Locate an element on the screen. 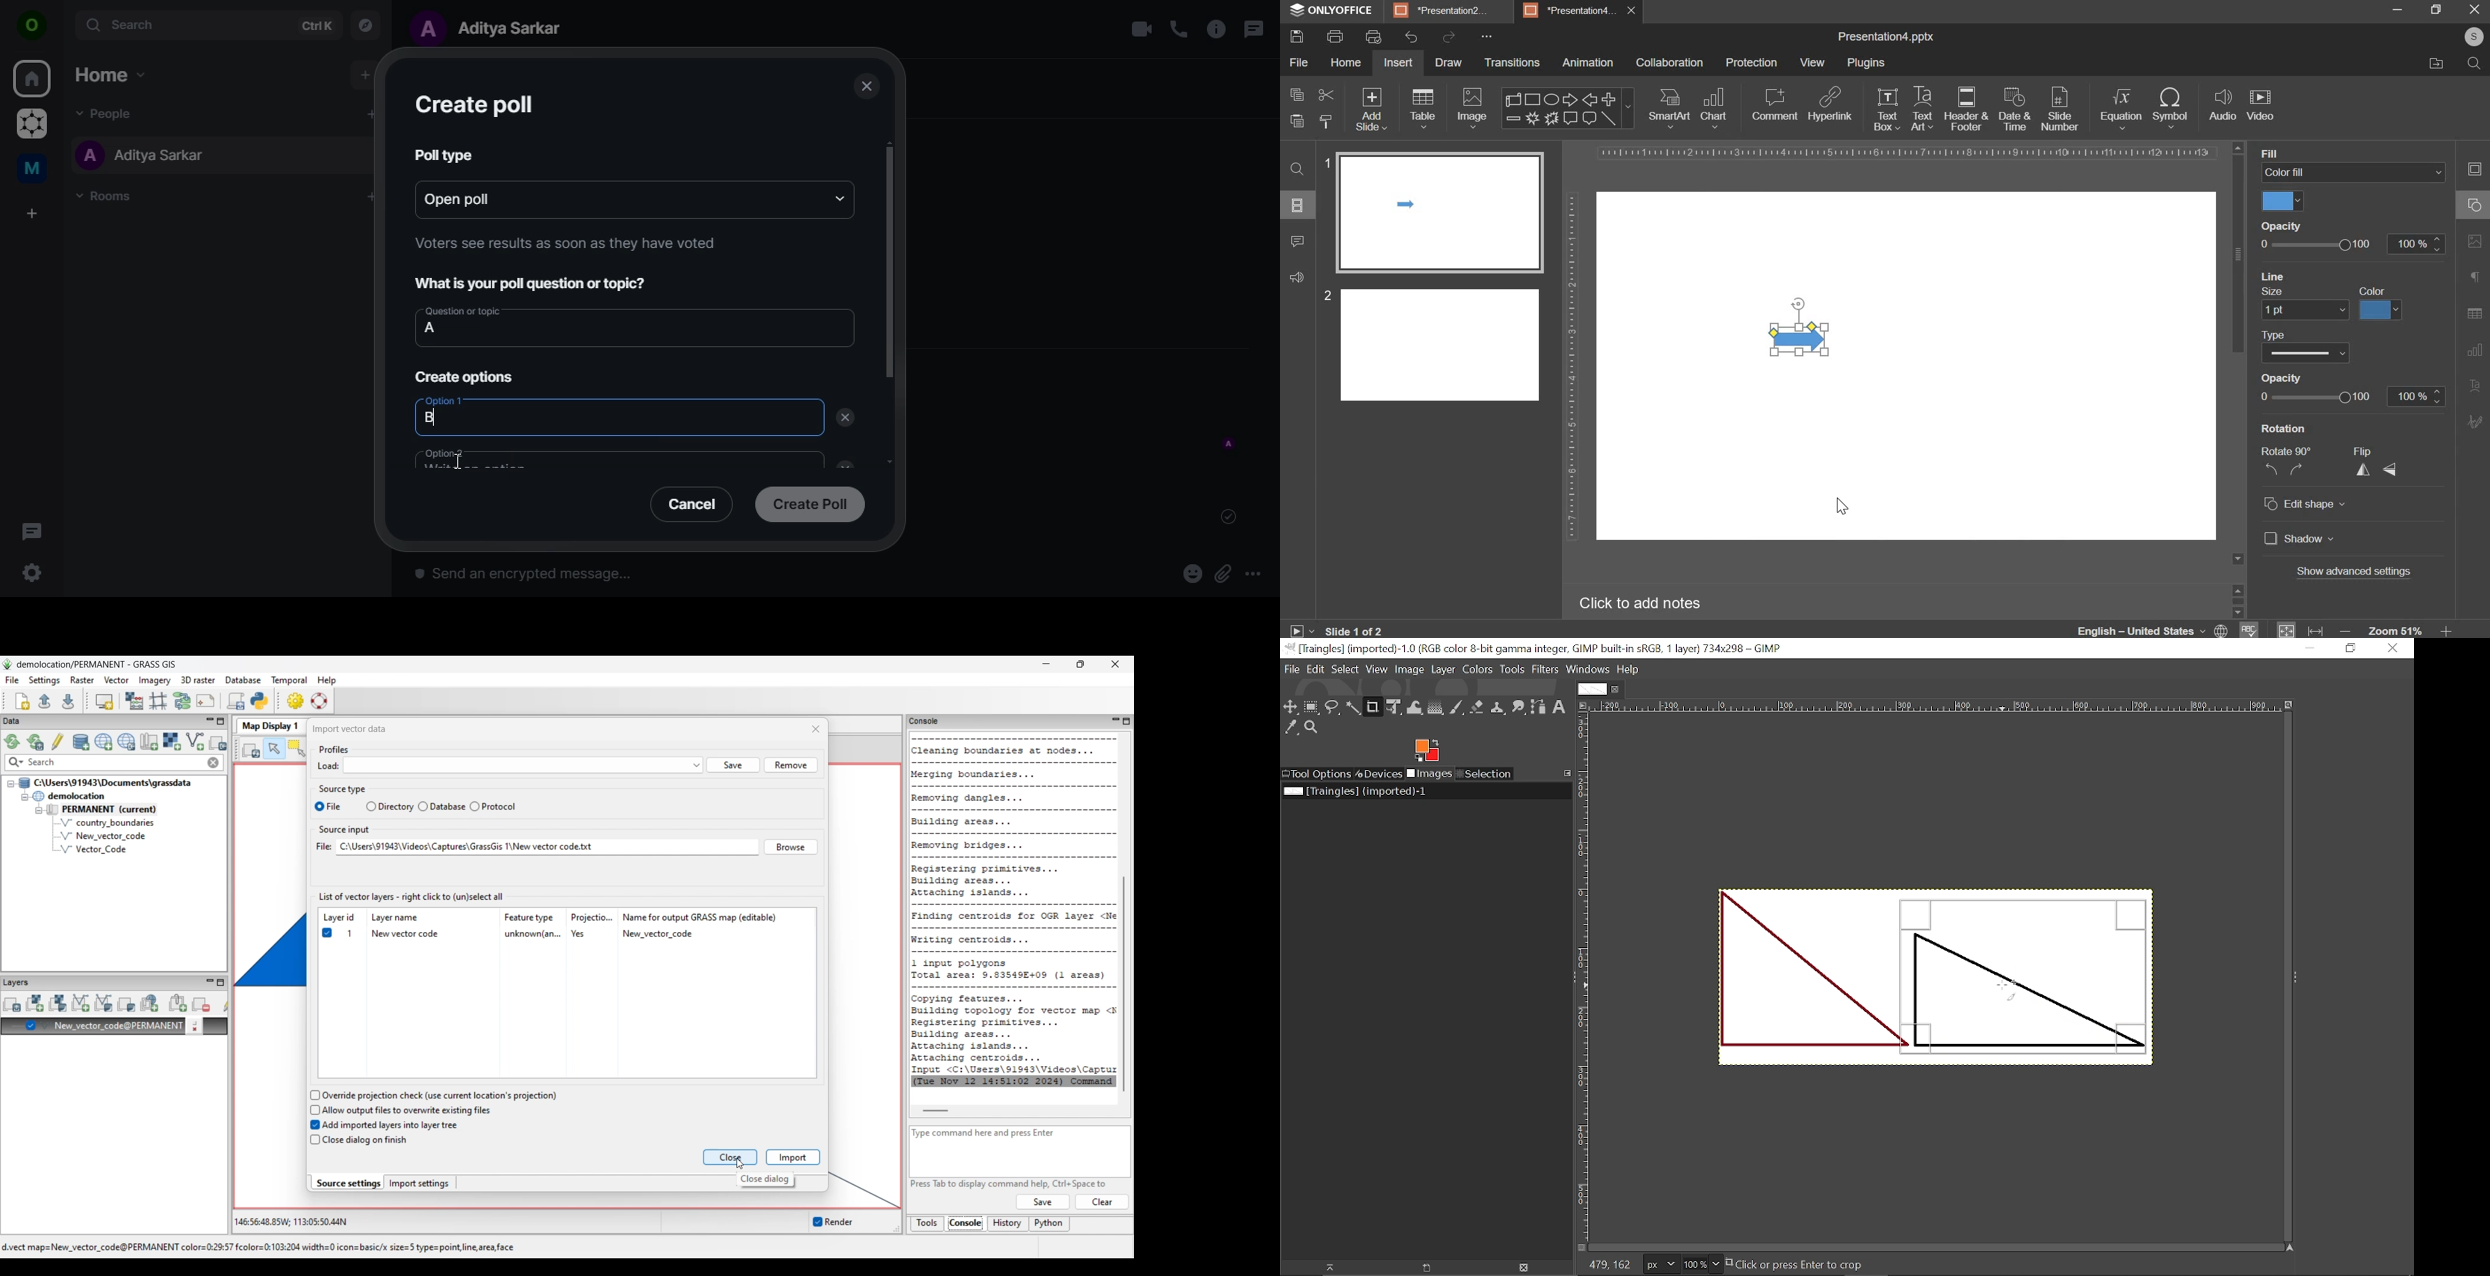 This screenshot has height=1288, width=2492. Click to add notes is located at coordinates (1644, 605).